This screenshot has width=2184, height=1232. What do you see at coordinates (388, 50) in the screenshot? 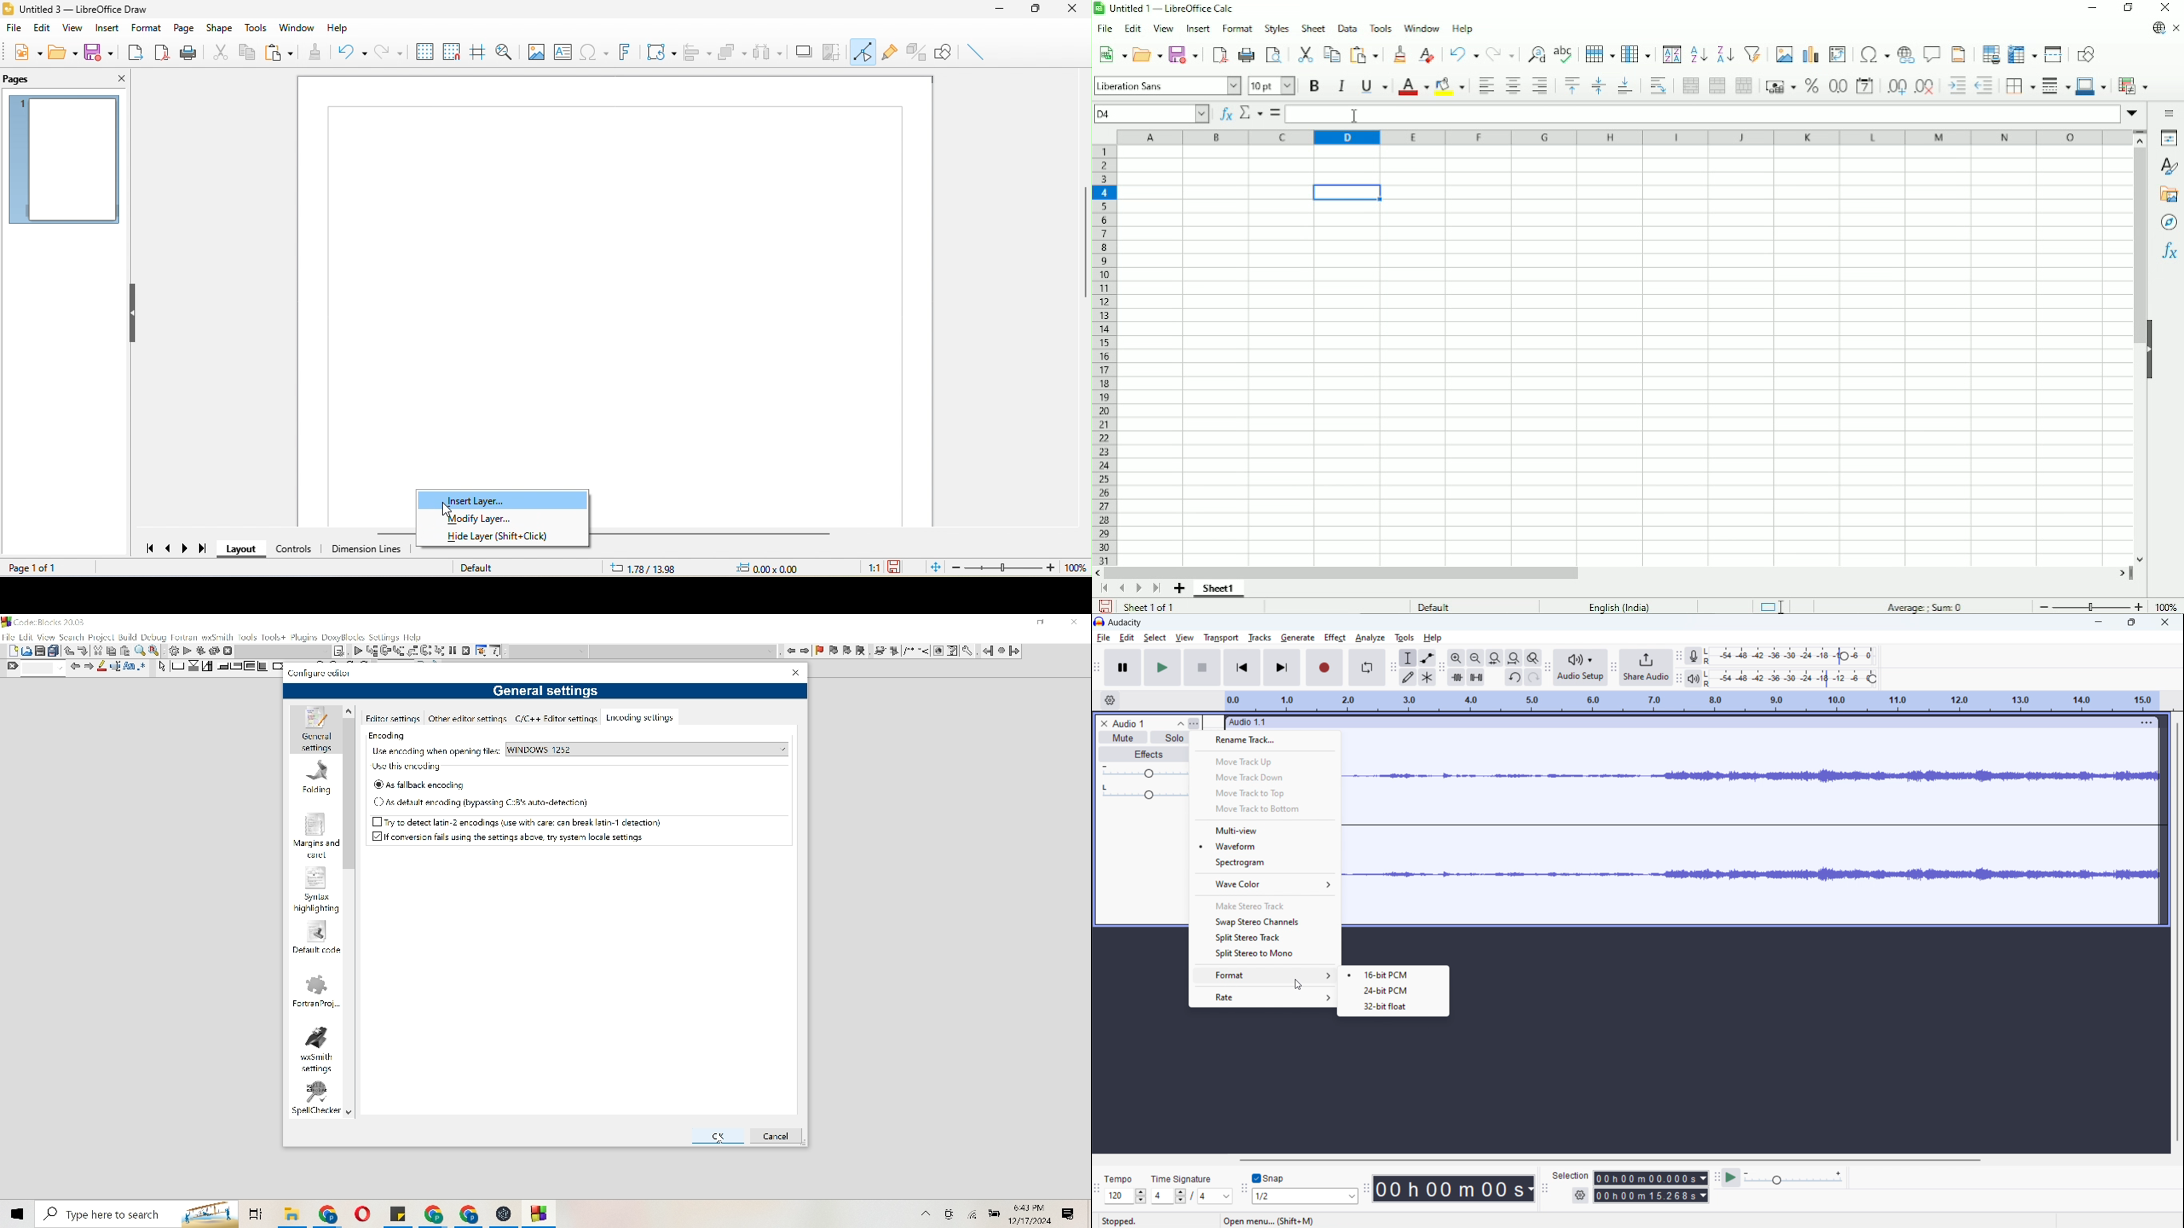
I see `redo` at bounding box center [388, 50].